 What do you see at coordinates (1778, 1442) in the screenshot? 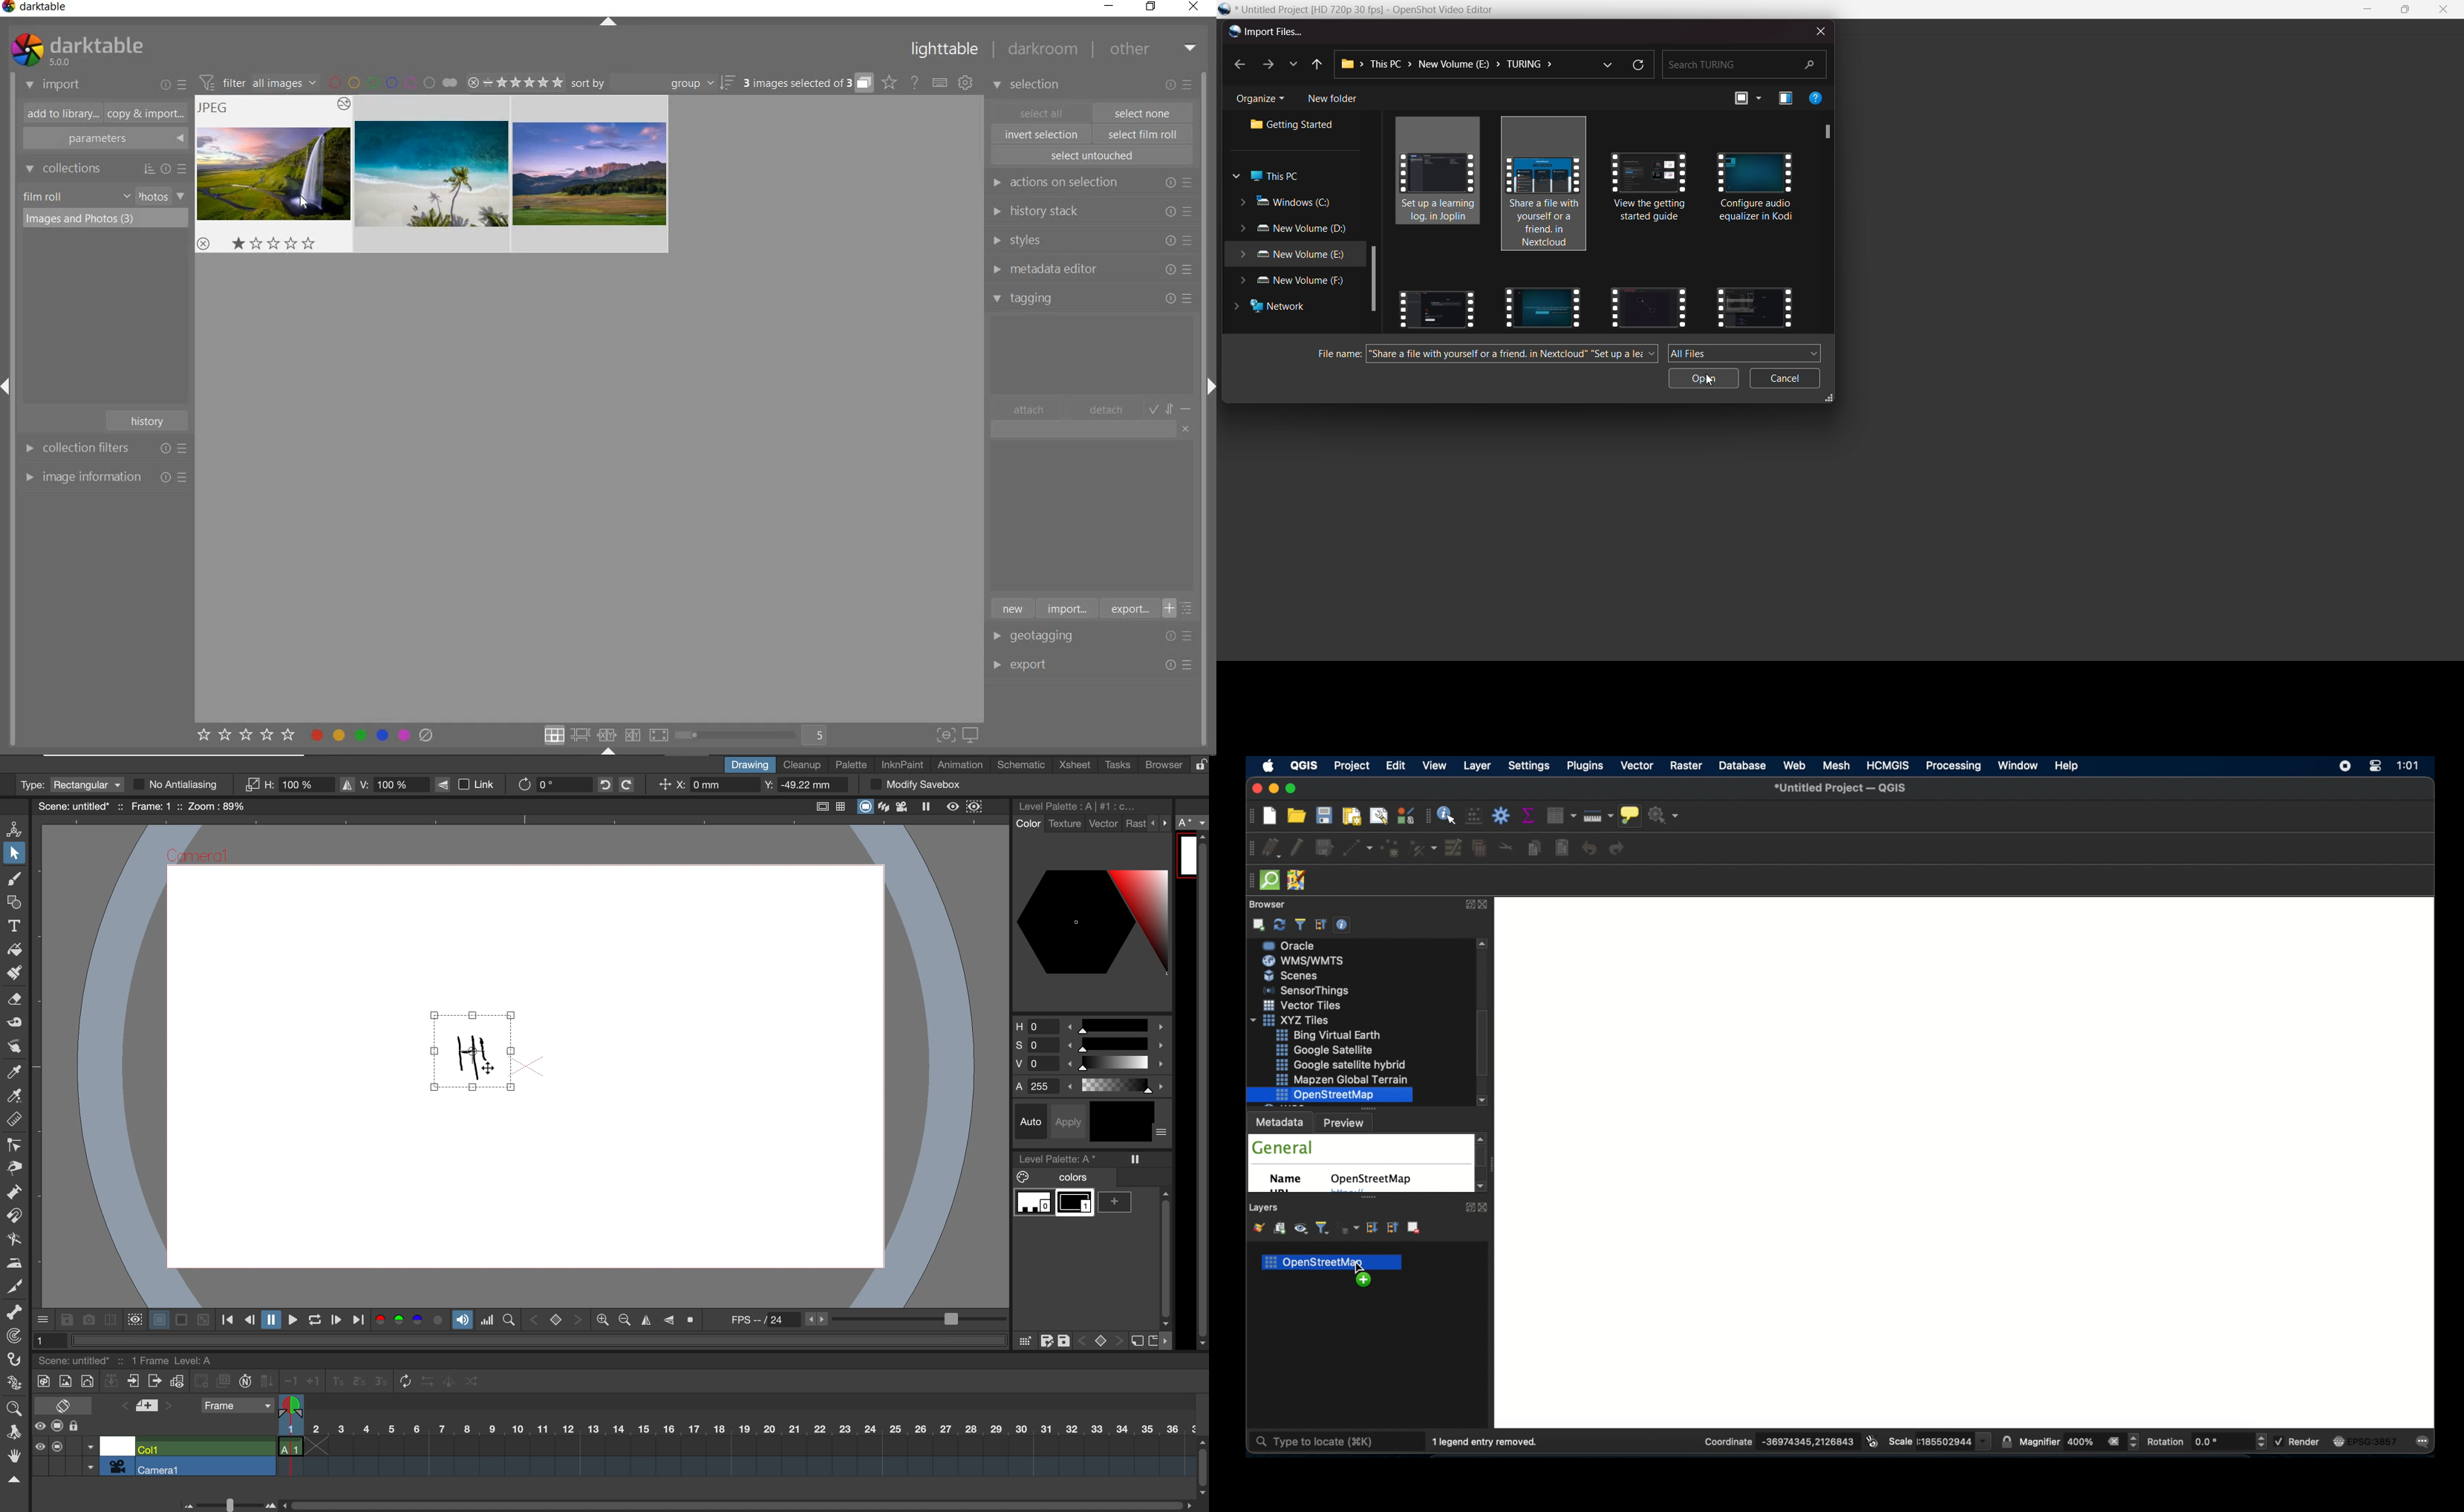
I see `coordinate` at bounding box center [1778, 1442].